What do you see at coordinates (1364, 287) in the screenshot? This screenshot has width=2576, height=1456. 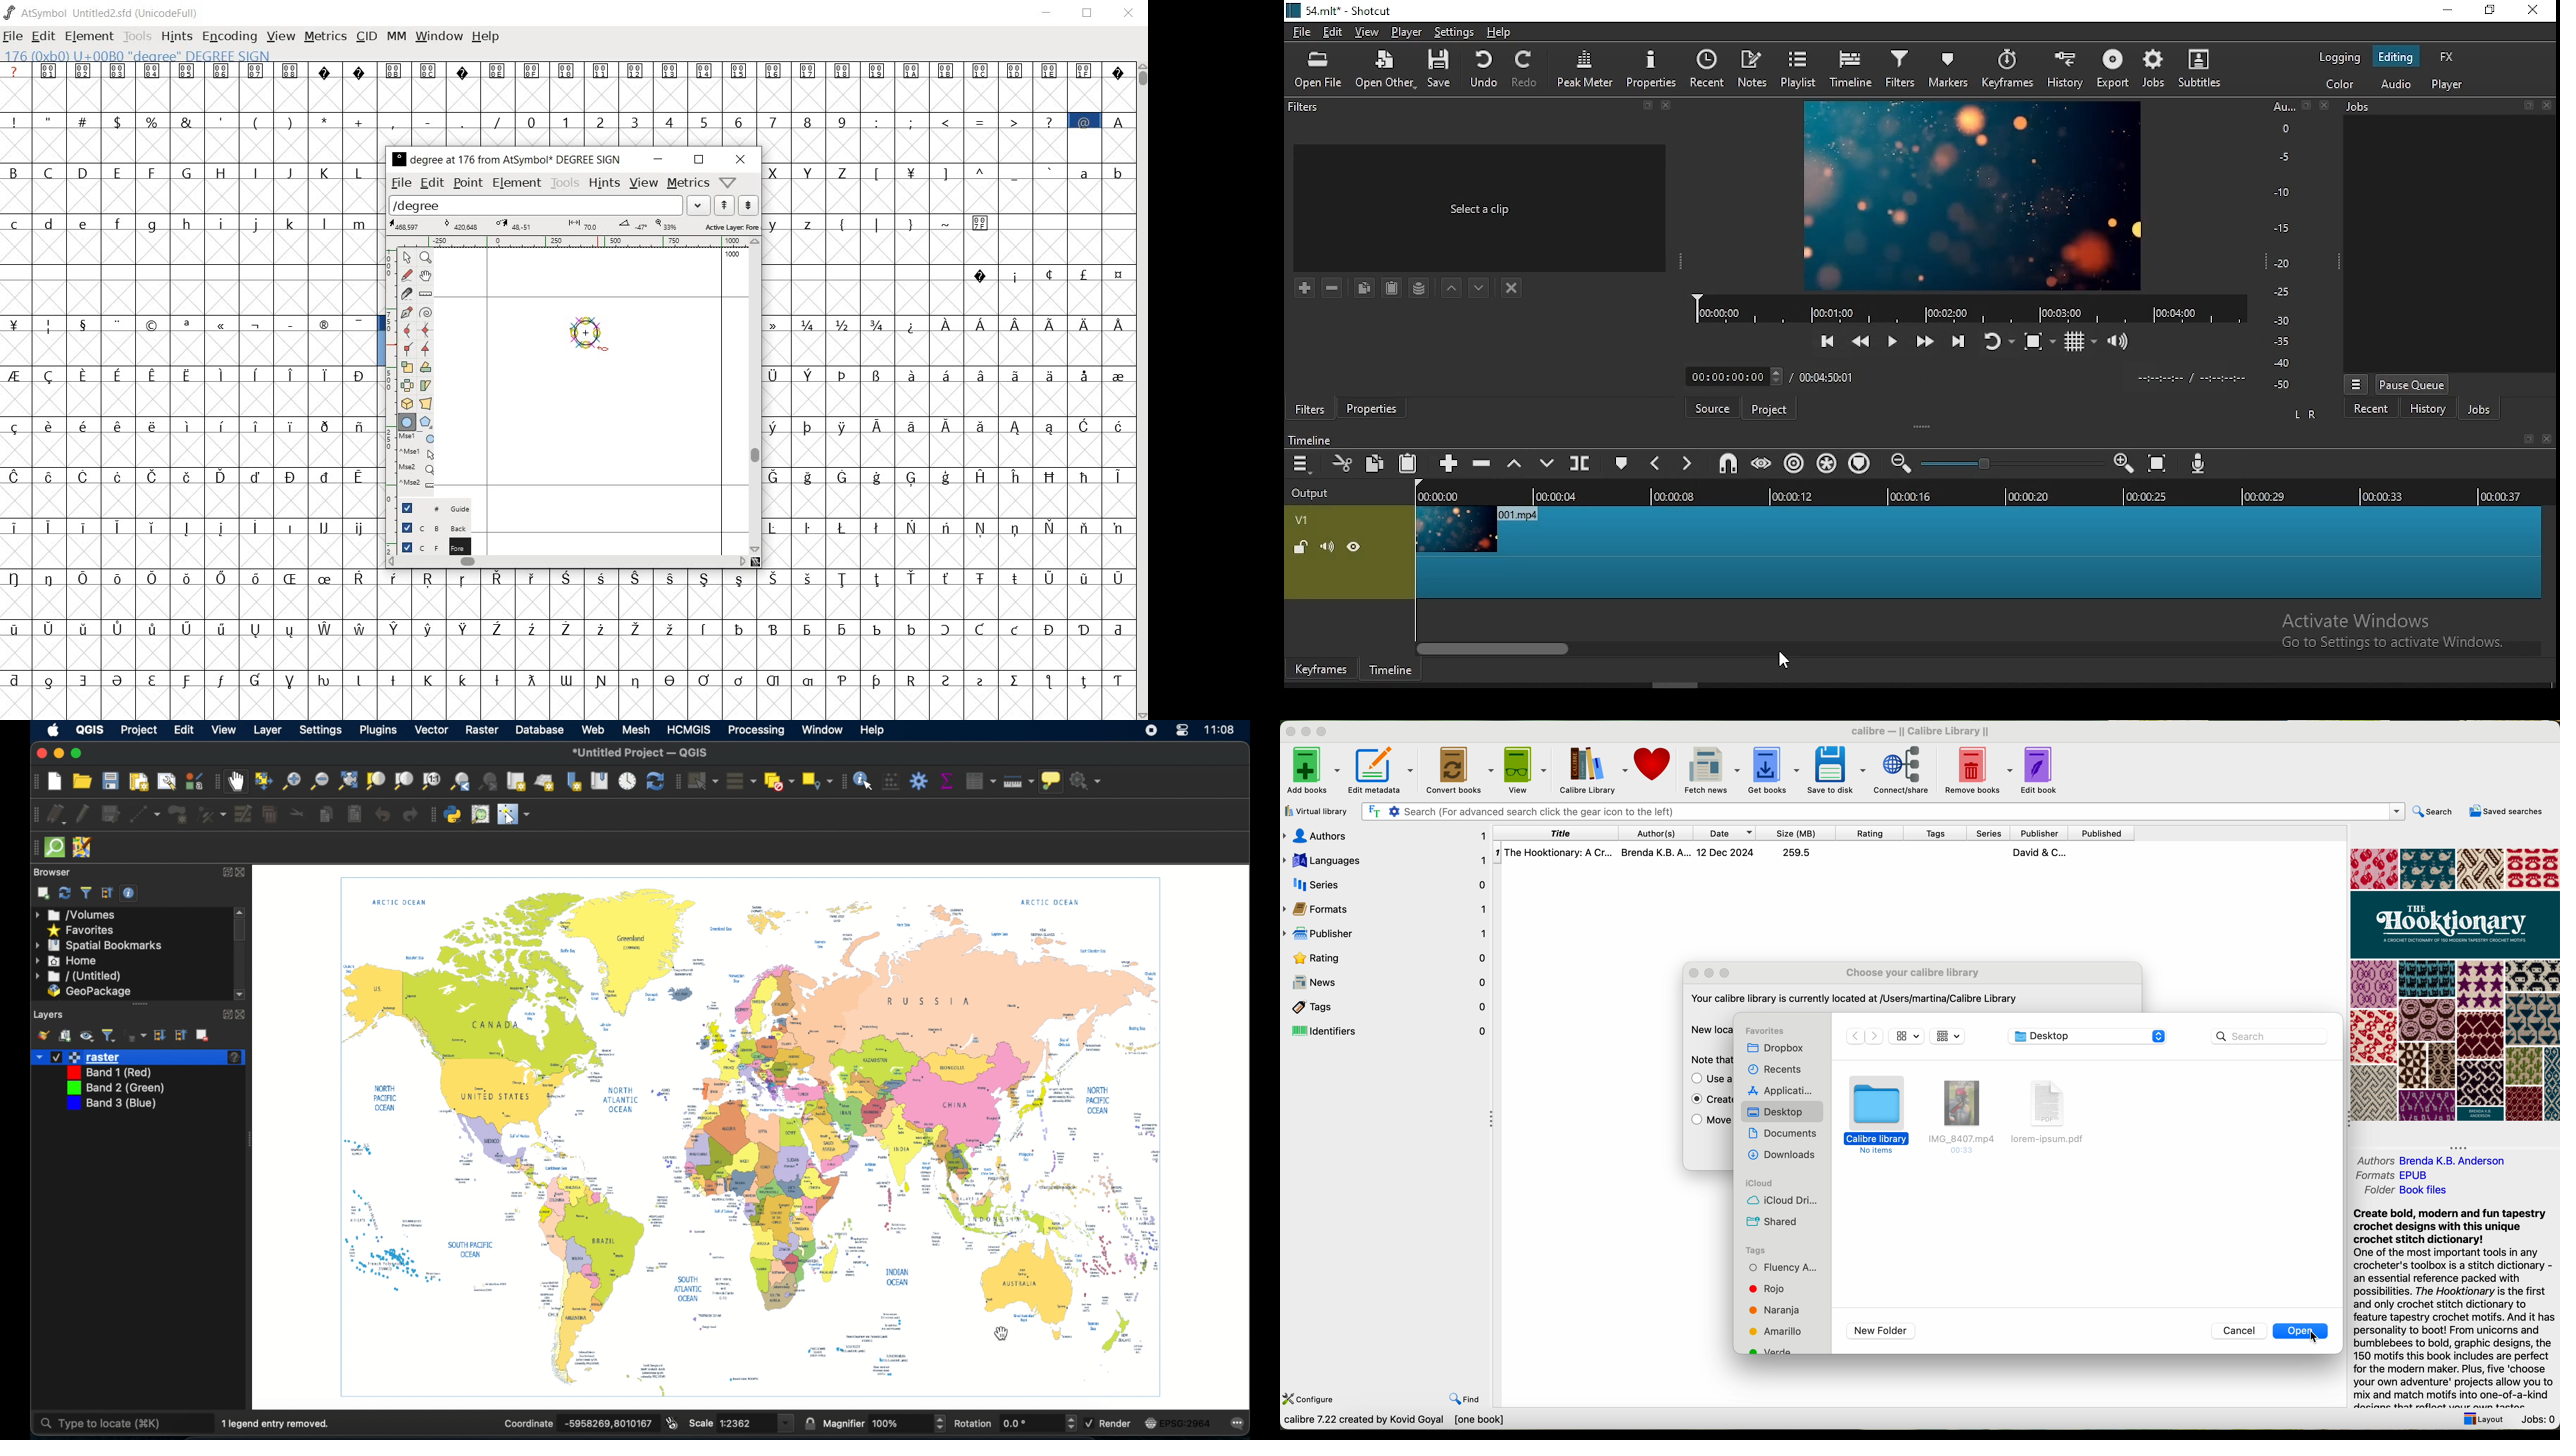 I see `copy` at bounding box center [1364, 287].